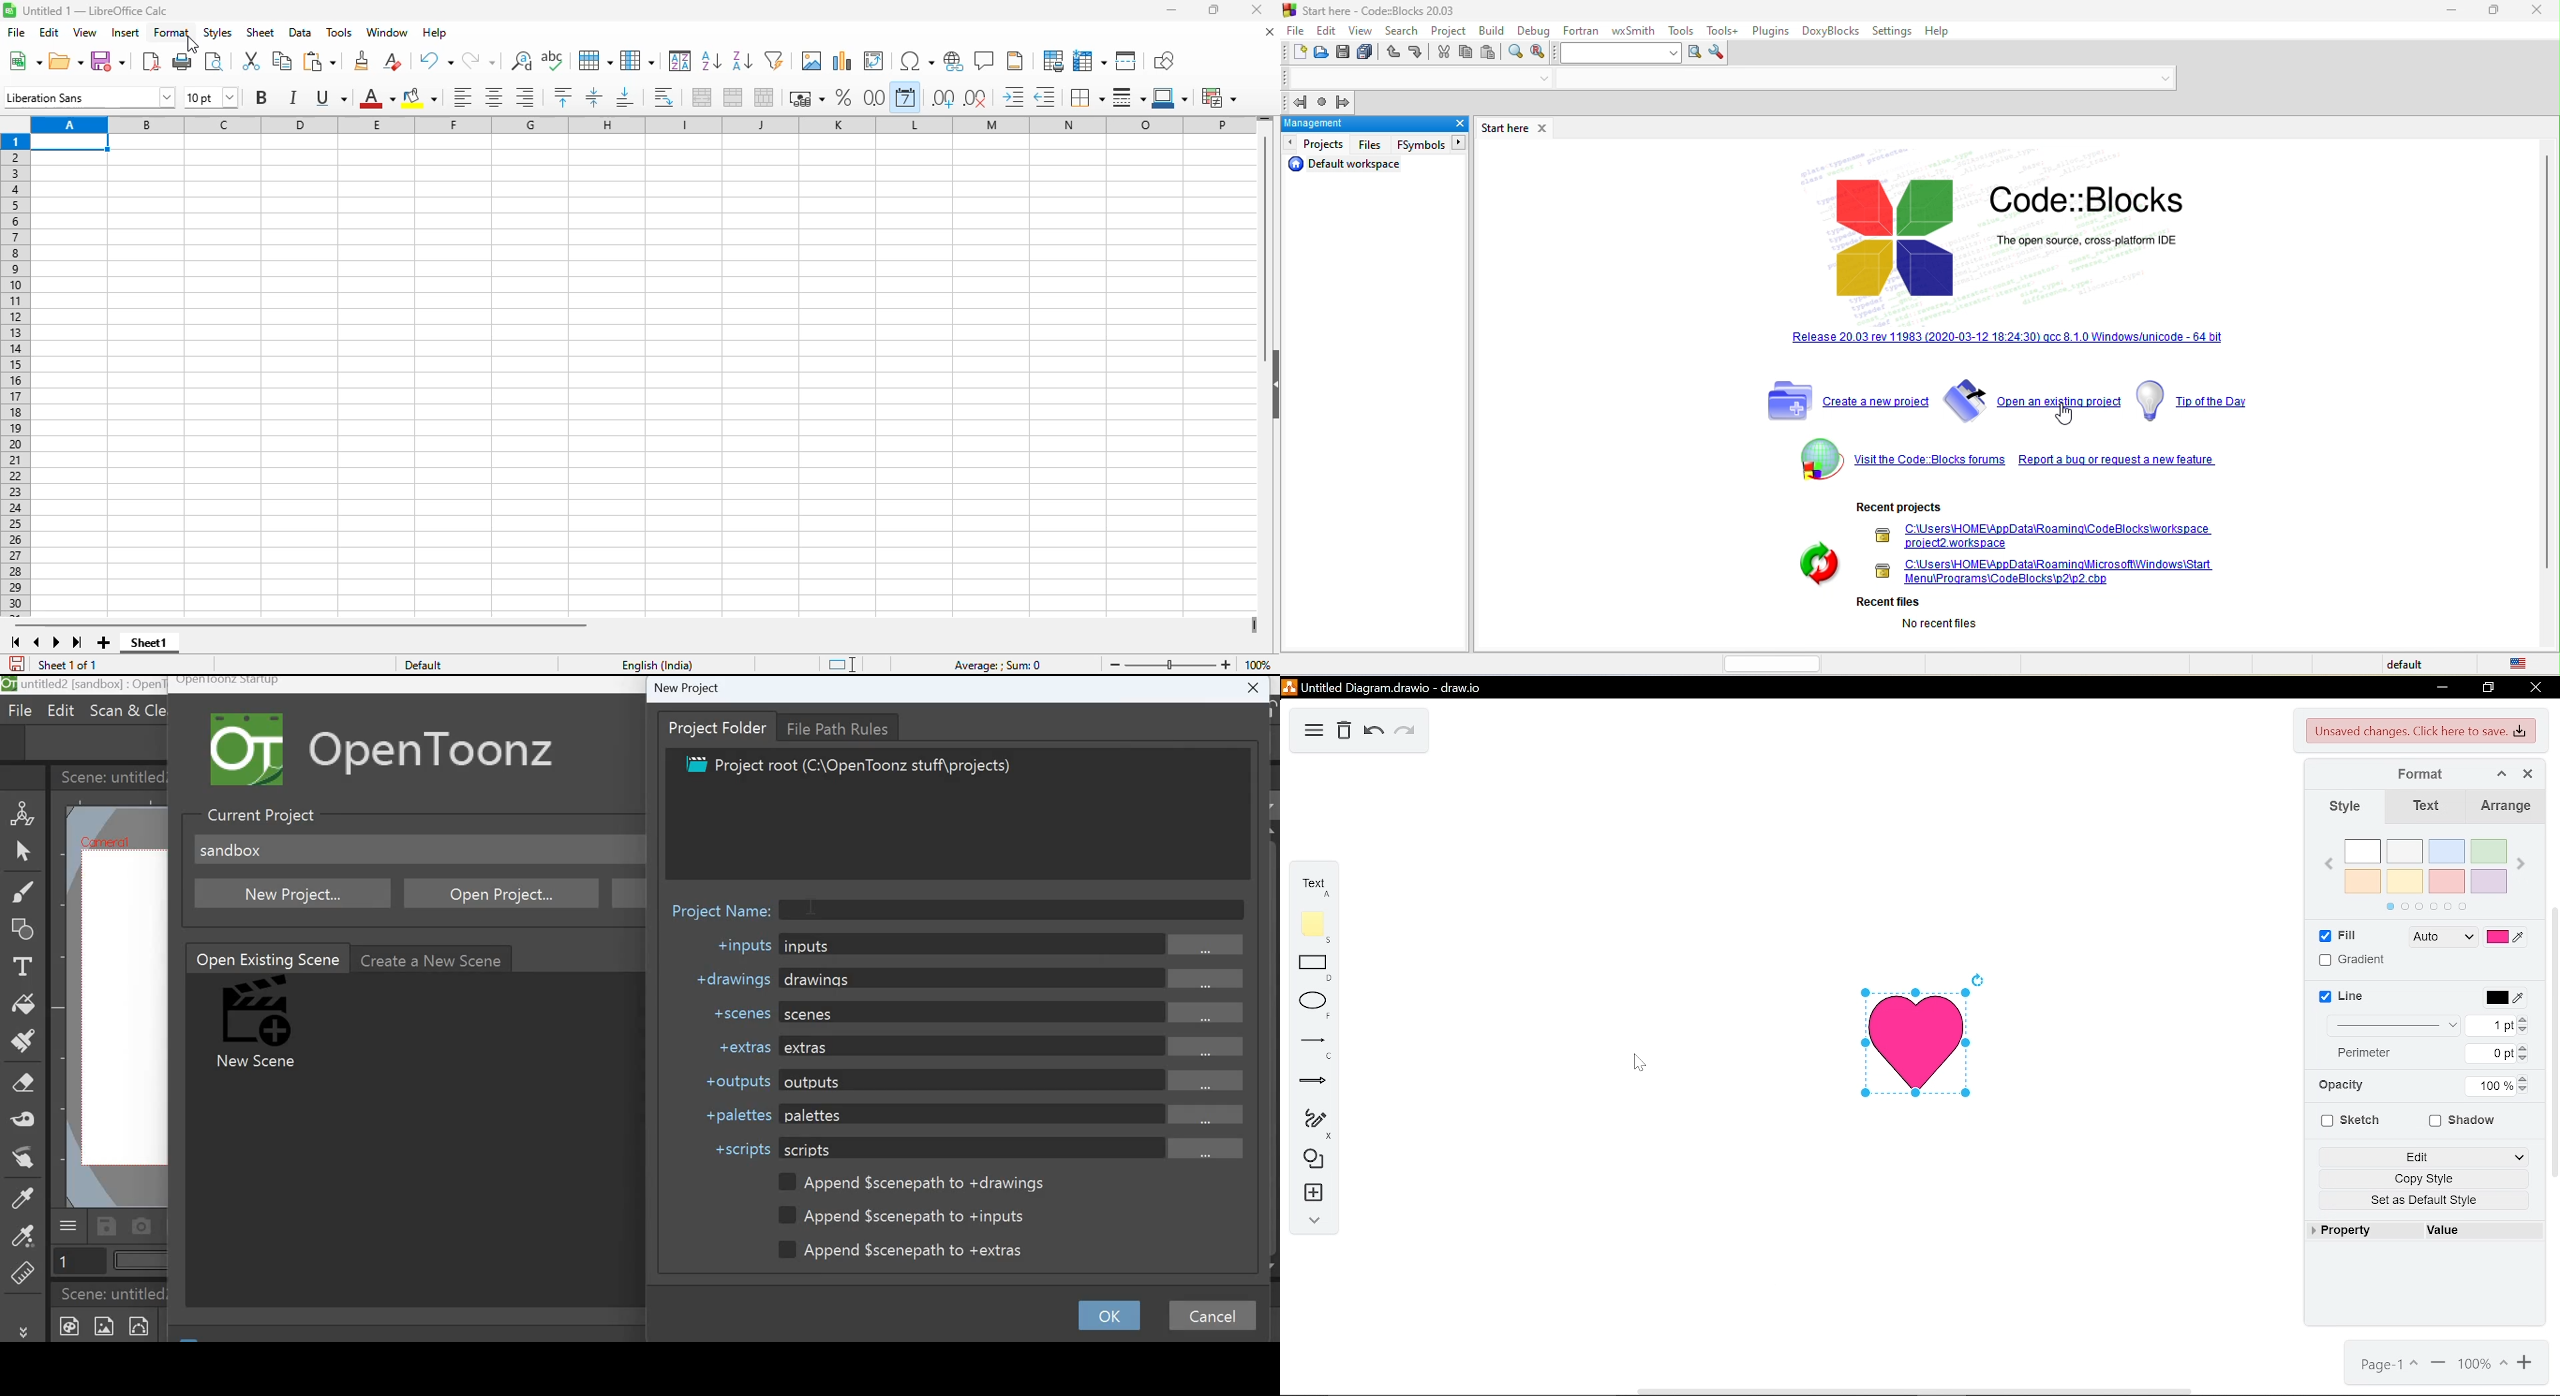  I want to click on logo, so click(9, 10).